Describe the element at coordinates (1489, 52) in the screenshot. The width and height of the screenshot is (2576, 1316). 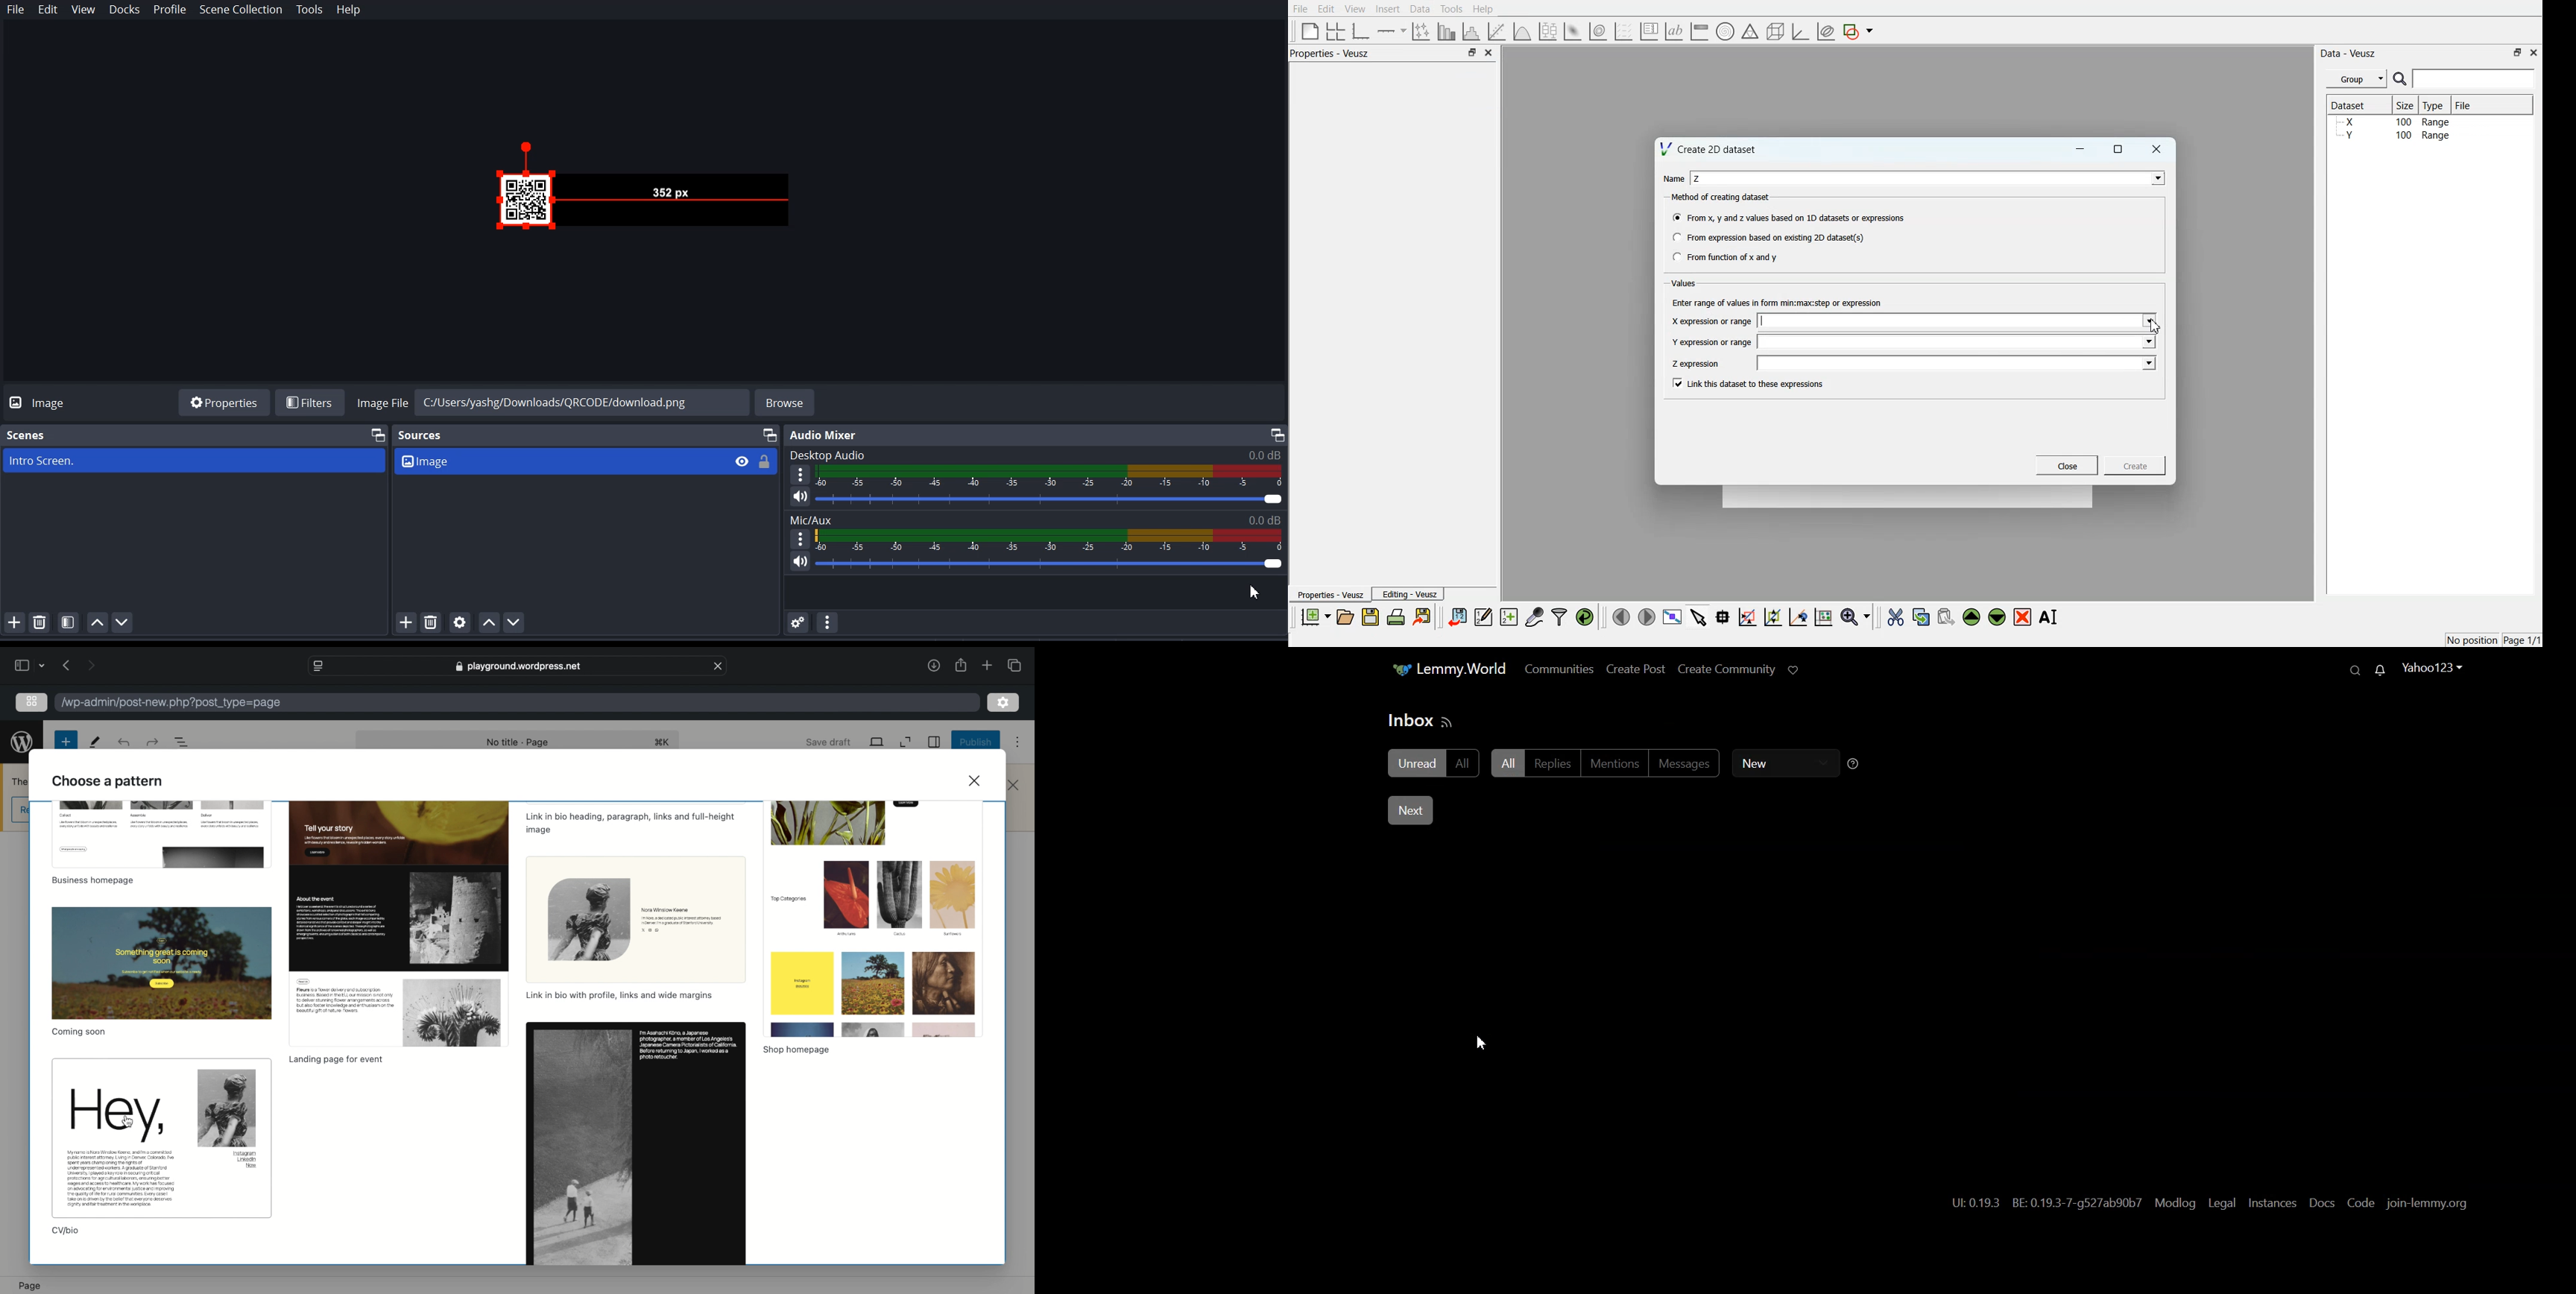
I see `Close` at that location.